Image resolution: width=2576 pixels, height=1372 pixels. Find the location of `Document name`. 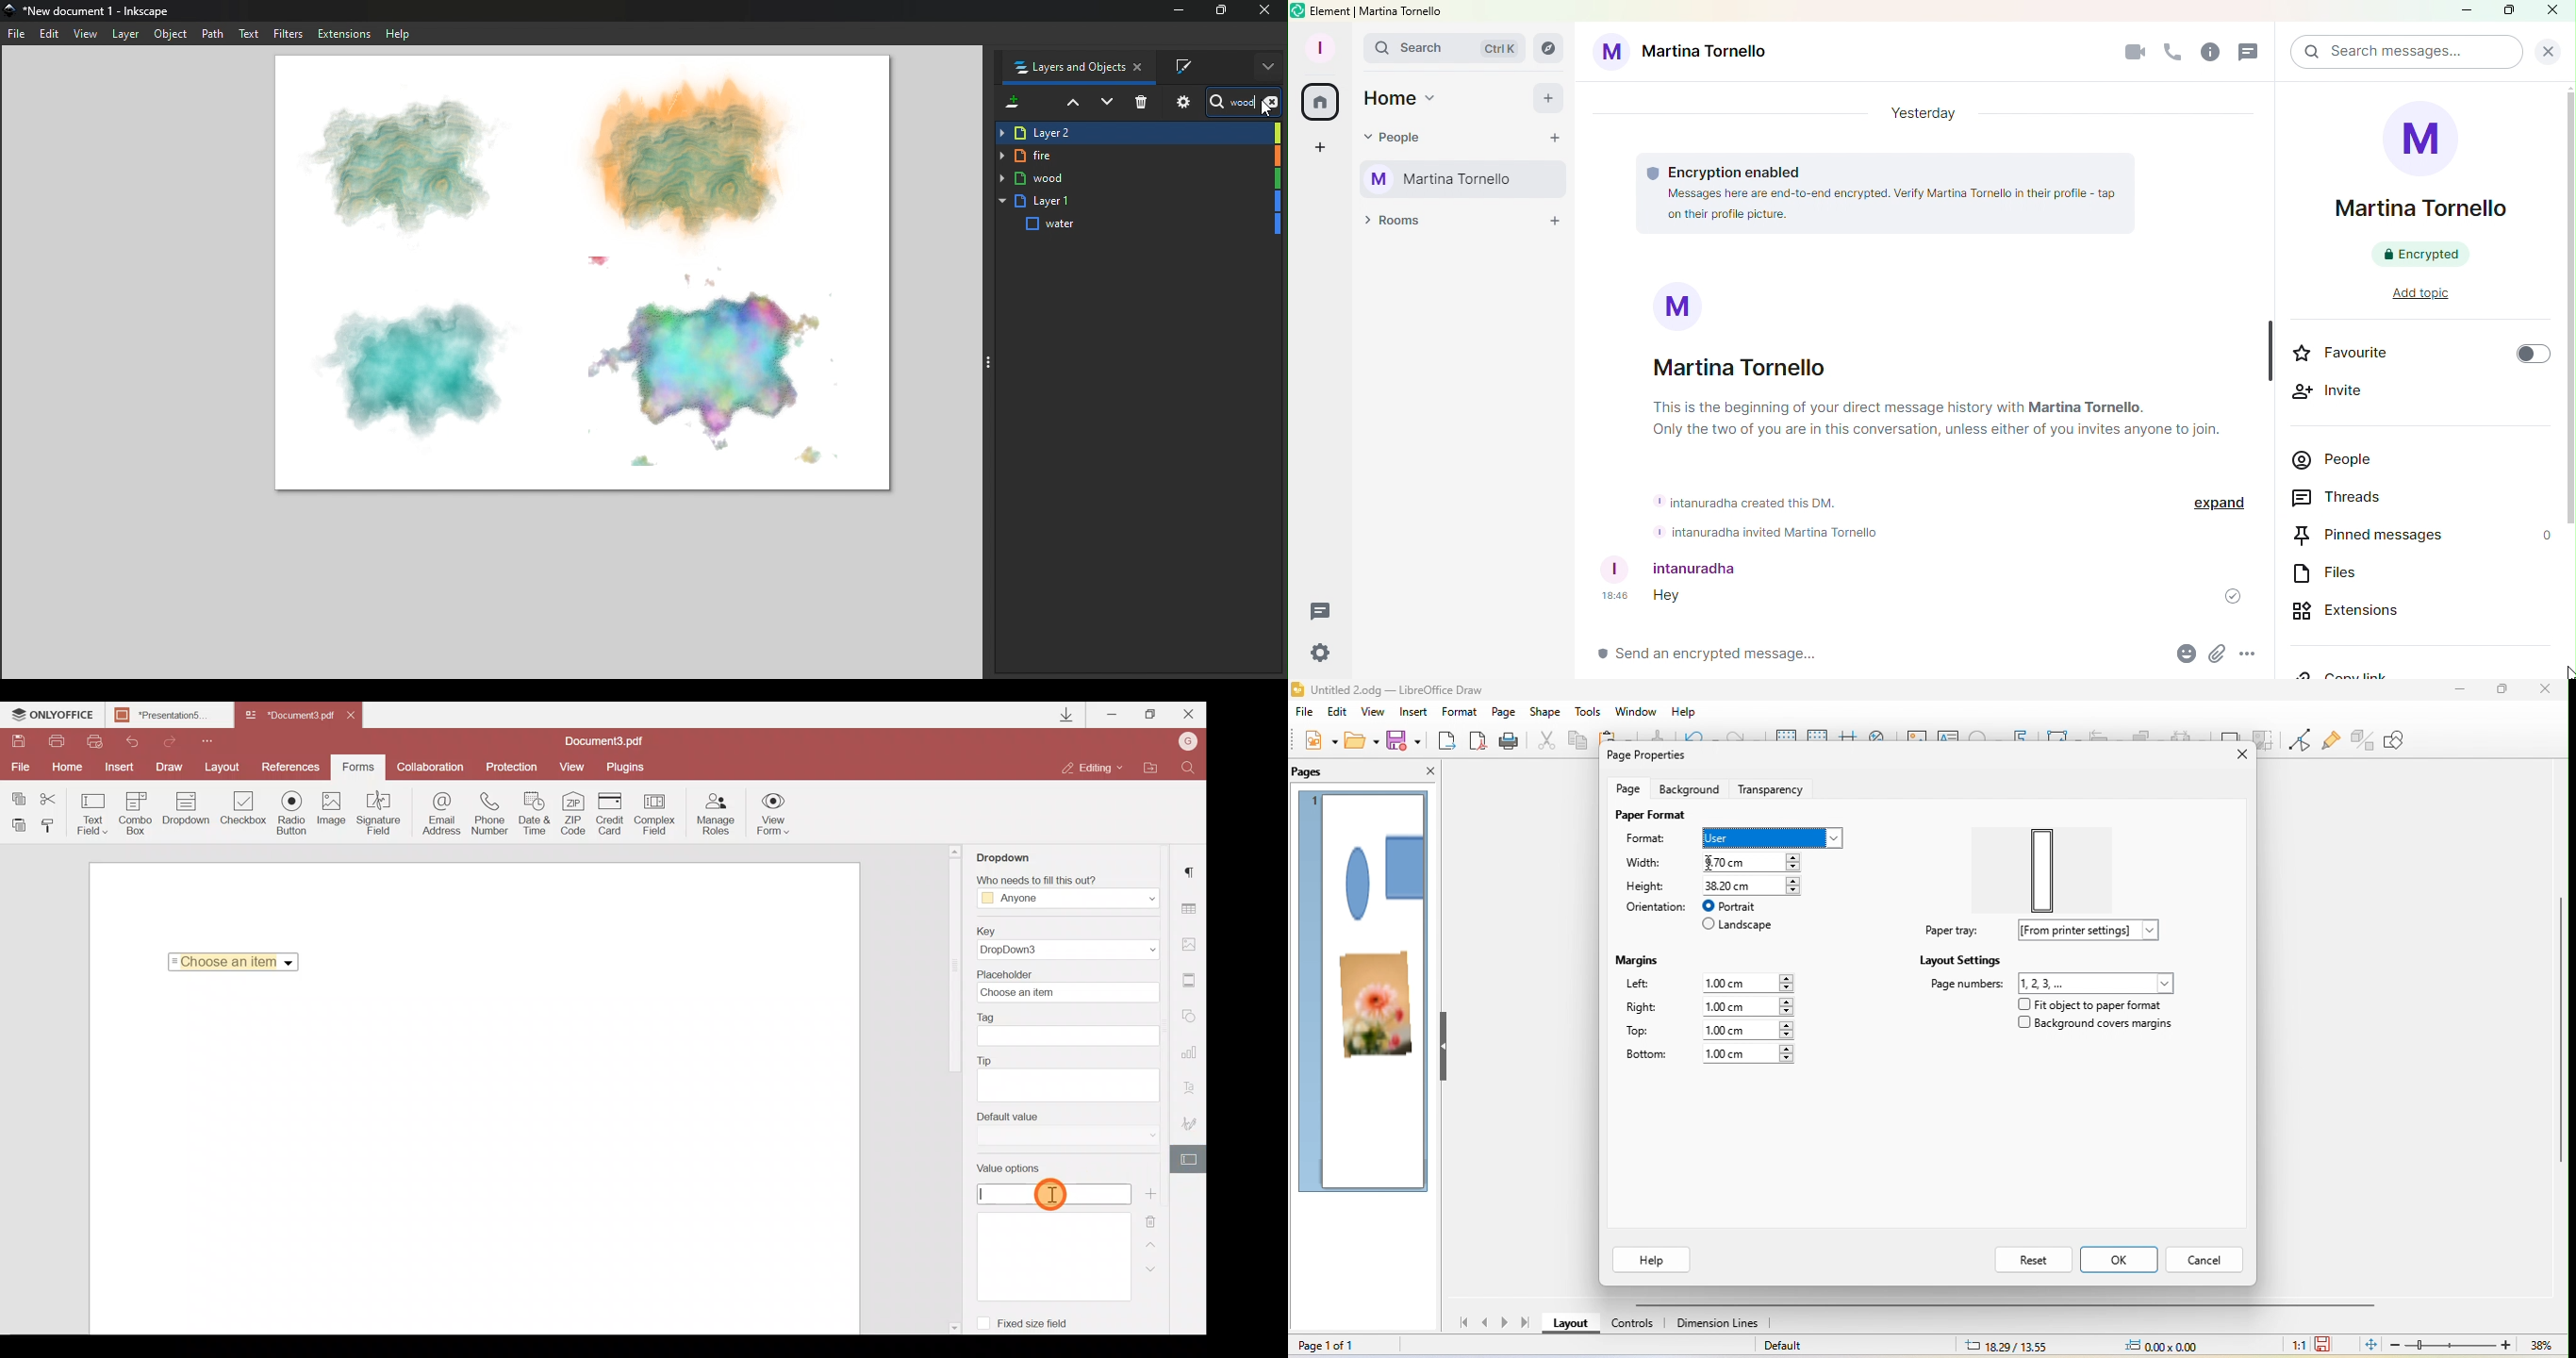

Document name is located at coordinates (173, 716).